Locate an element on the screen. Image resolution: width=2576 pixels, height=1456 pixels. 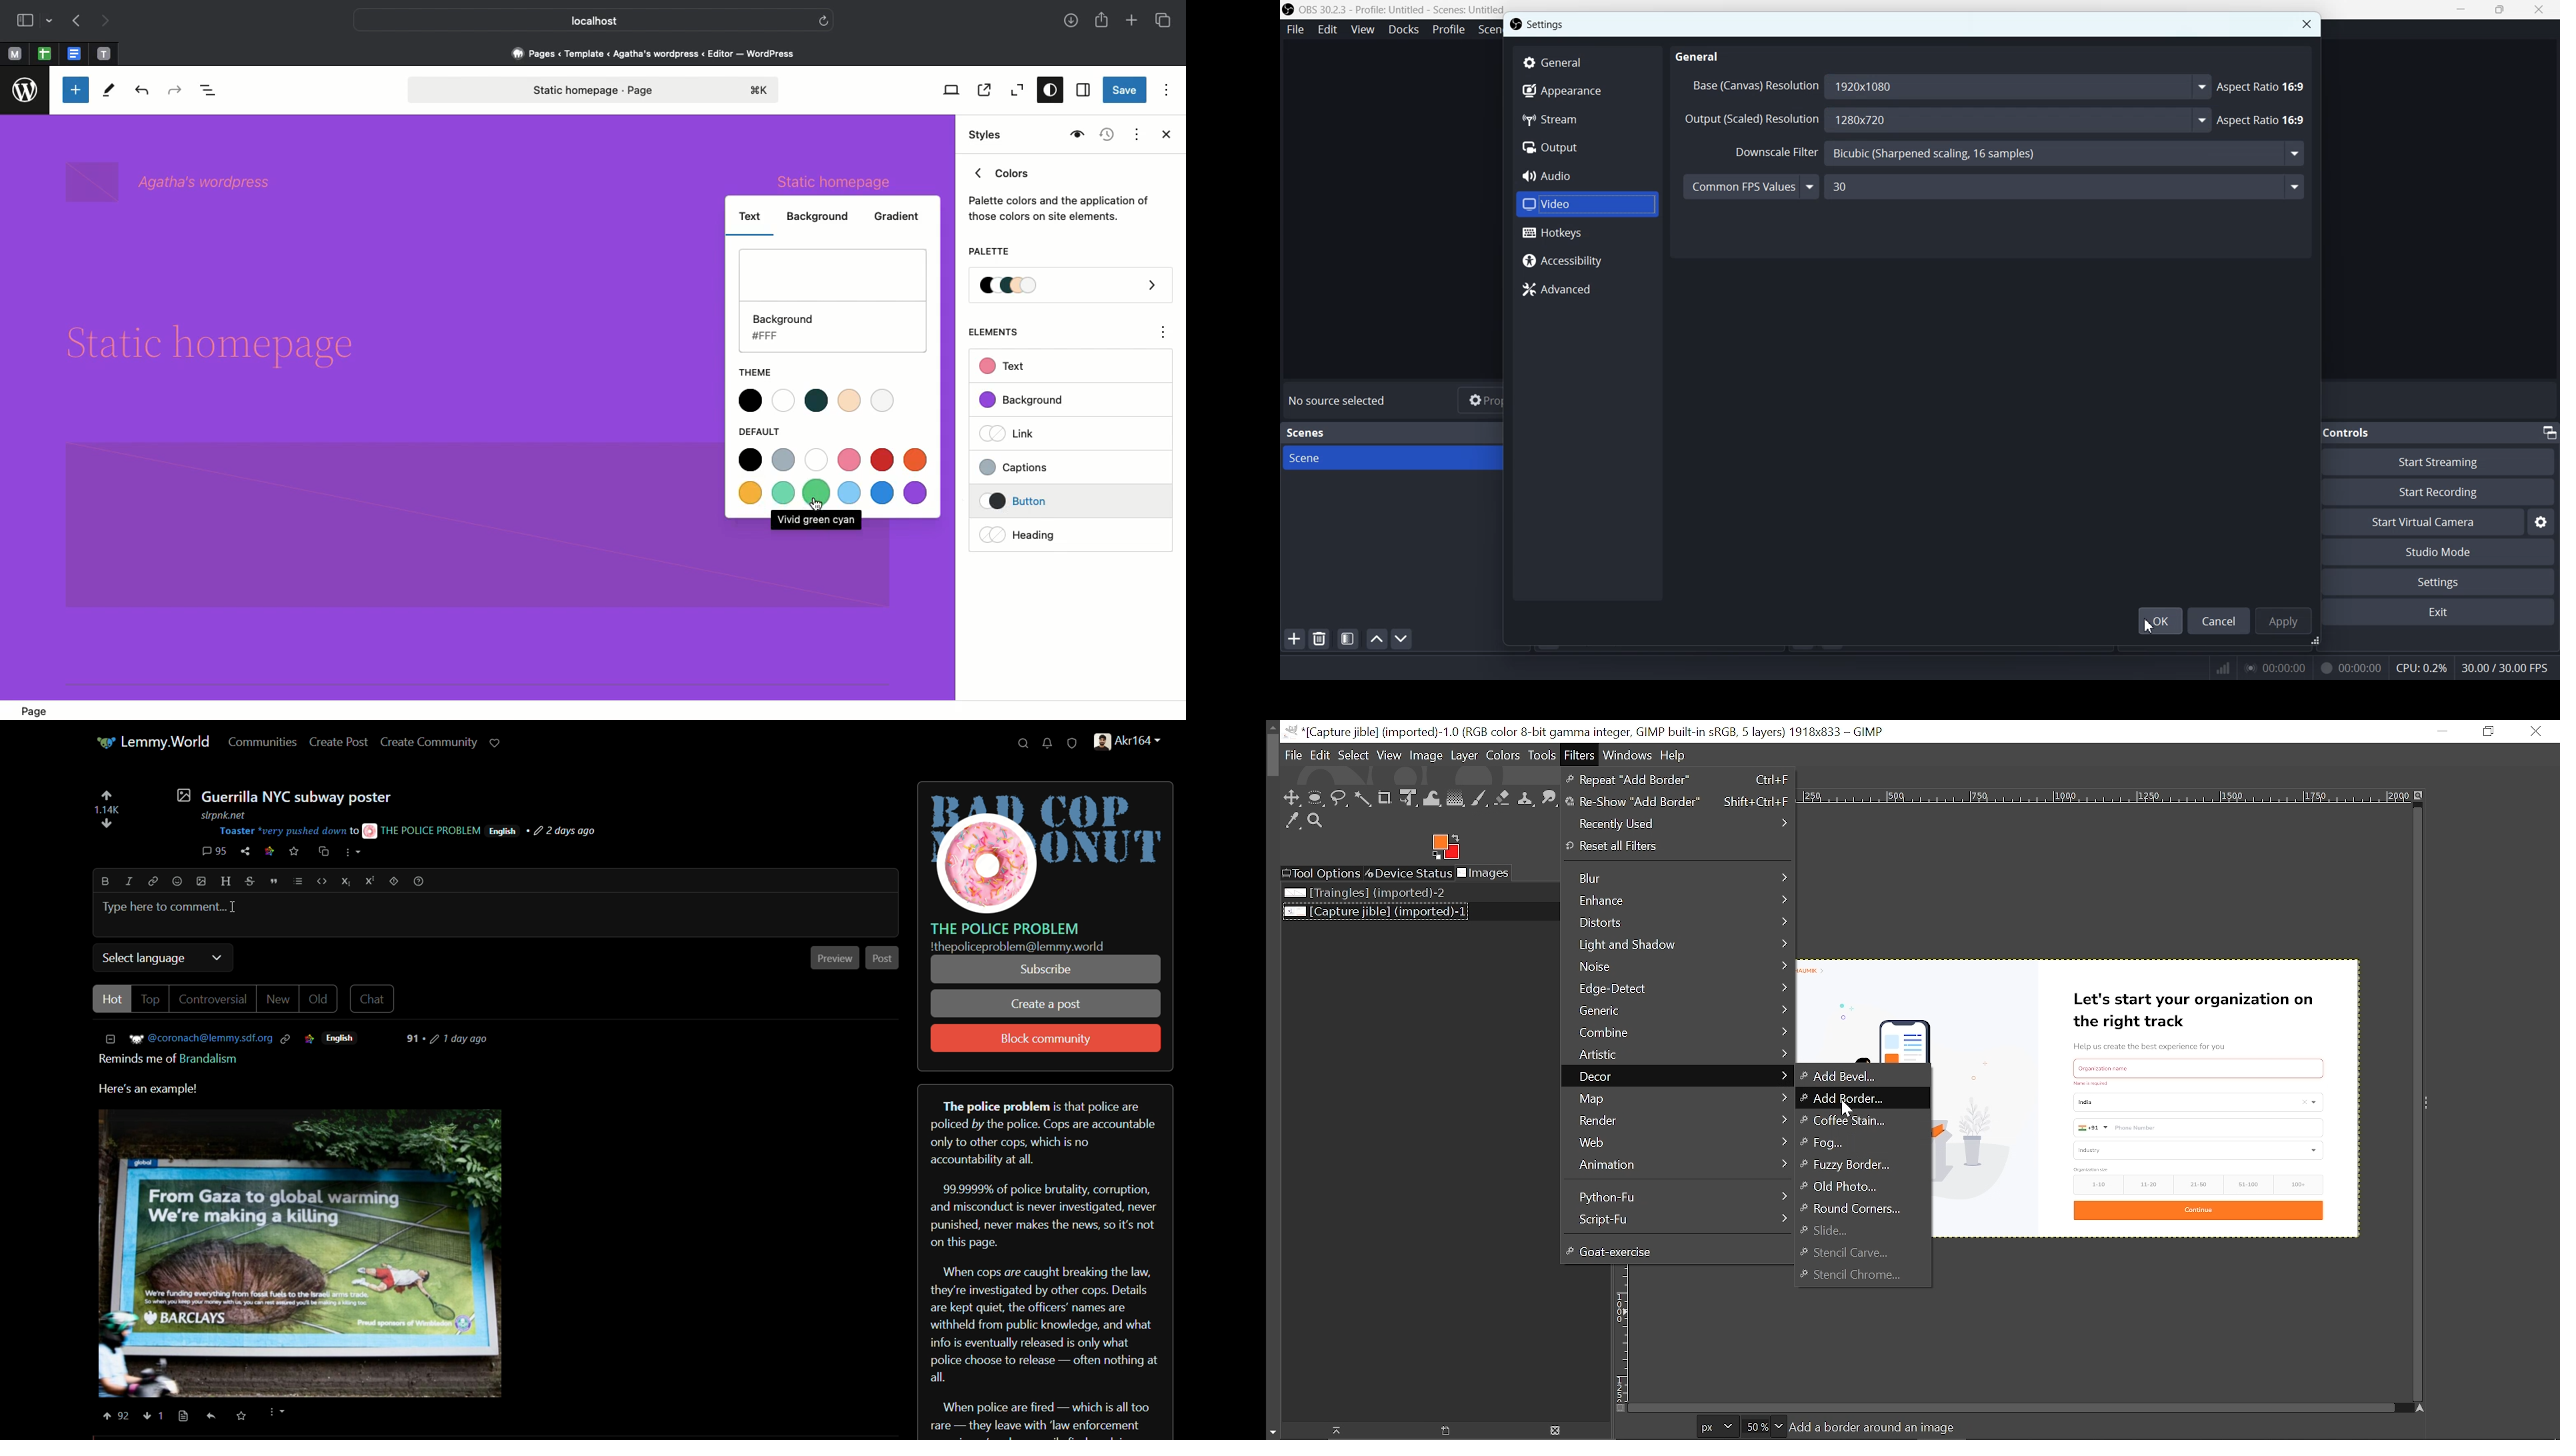
post-time is located at coordinates (567, 831).